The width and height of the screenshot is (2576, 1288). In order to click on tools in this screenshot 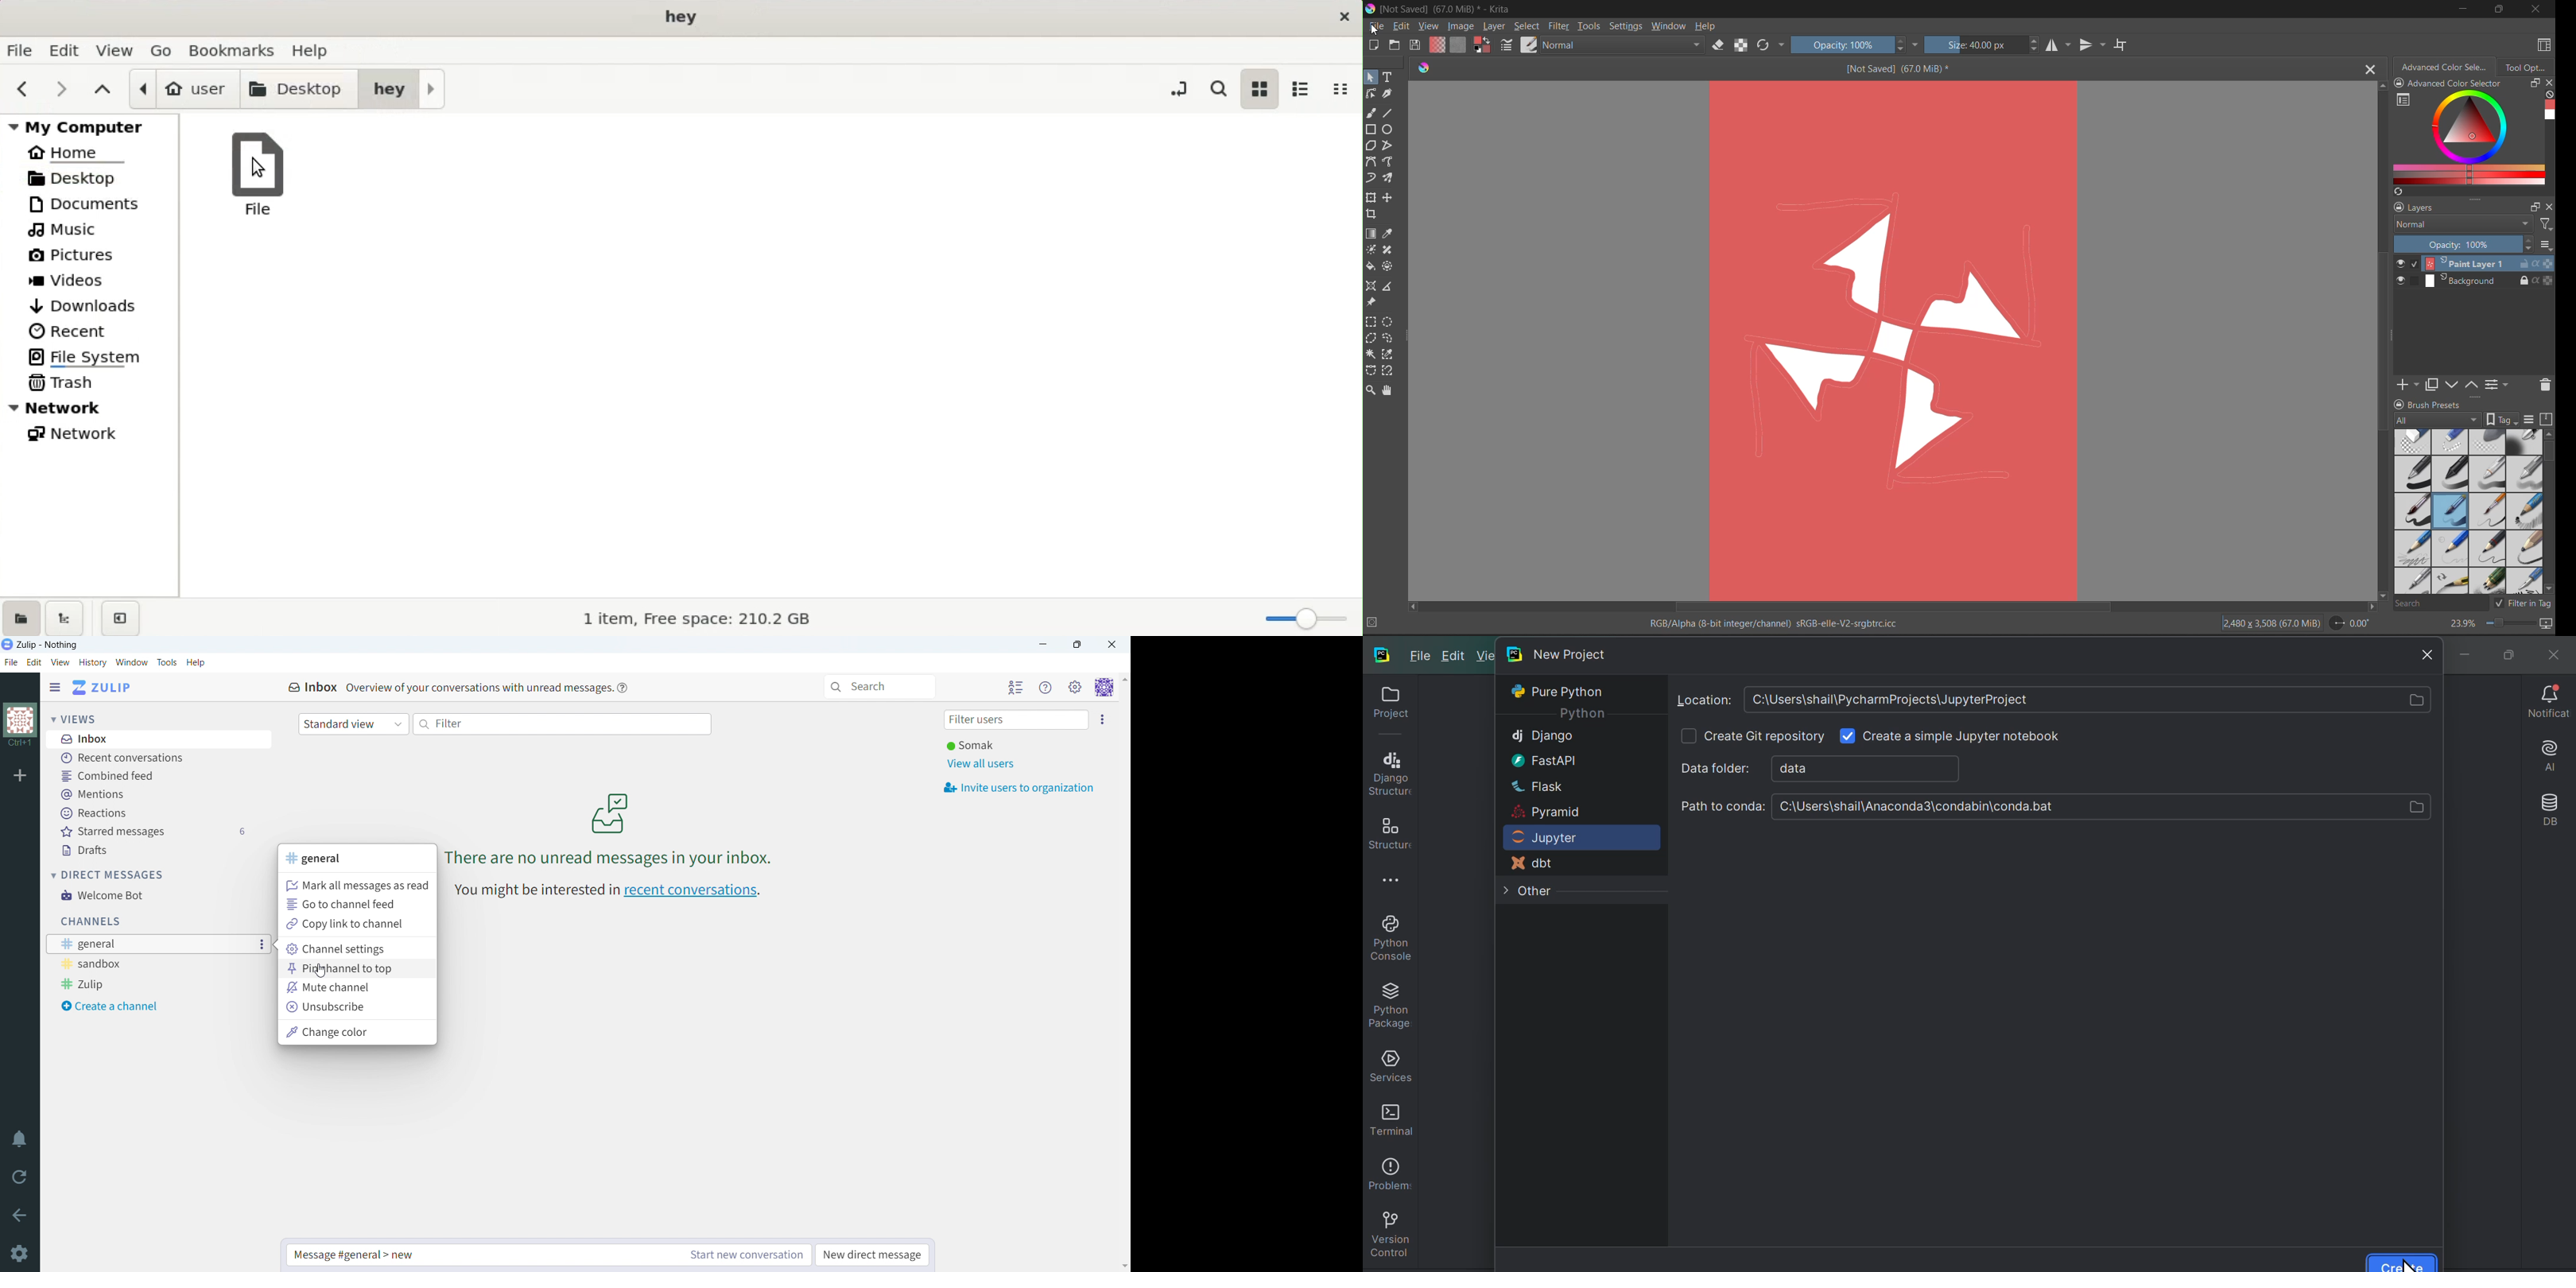, I will do `click(1390, 322)`.